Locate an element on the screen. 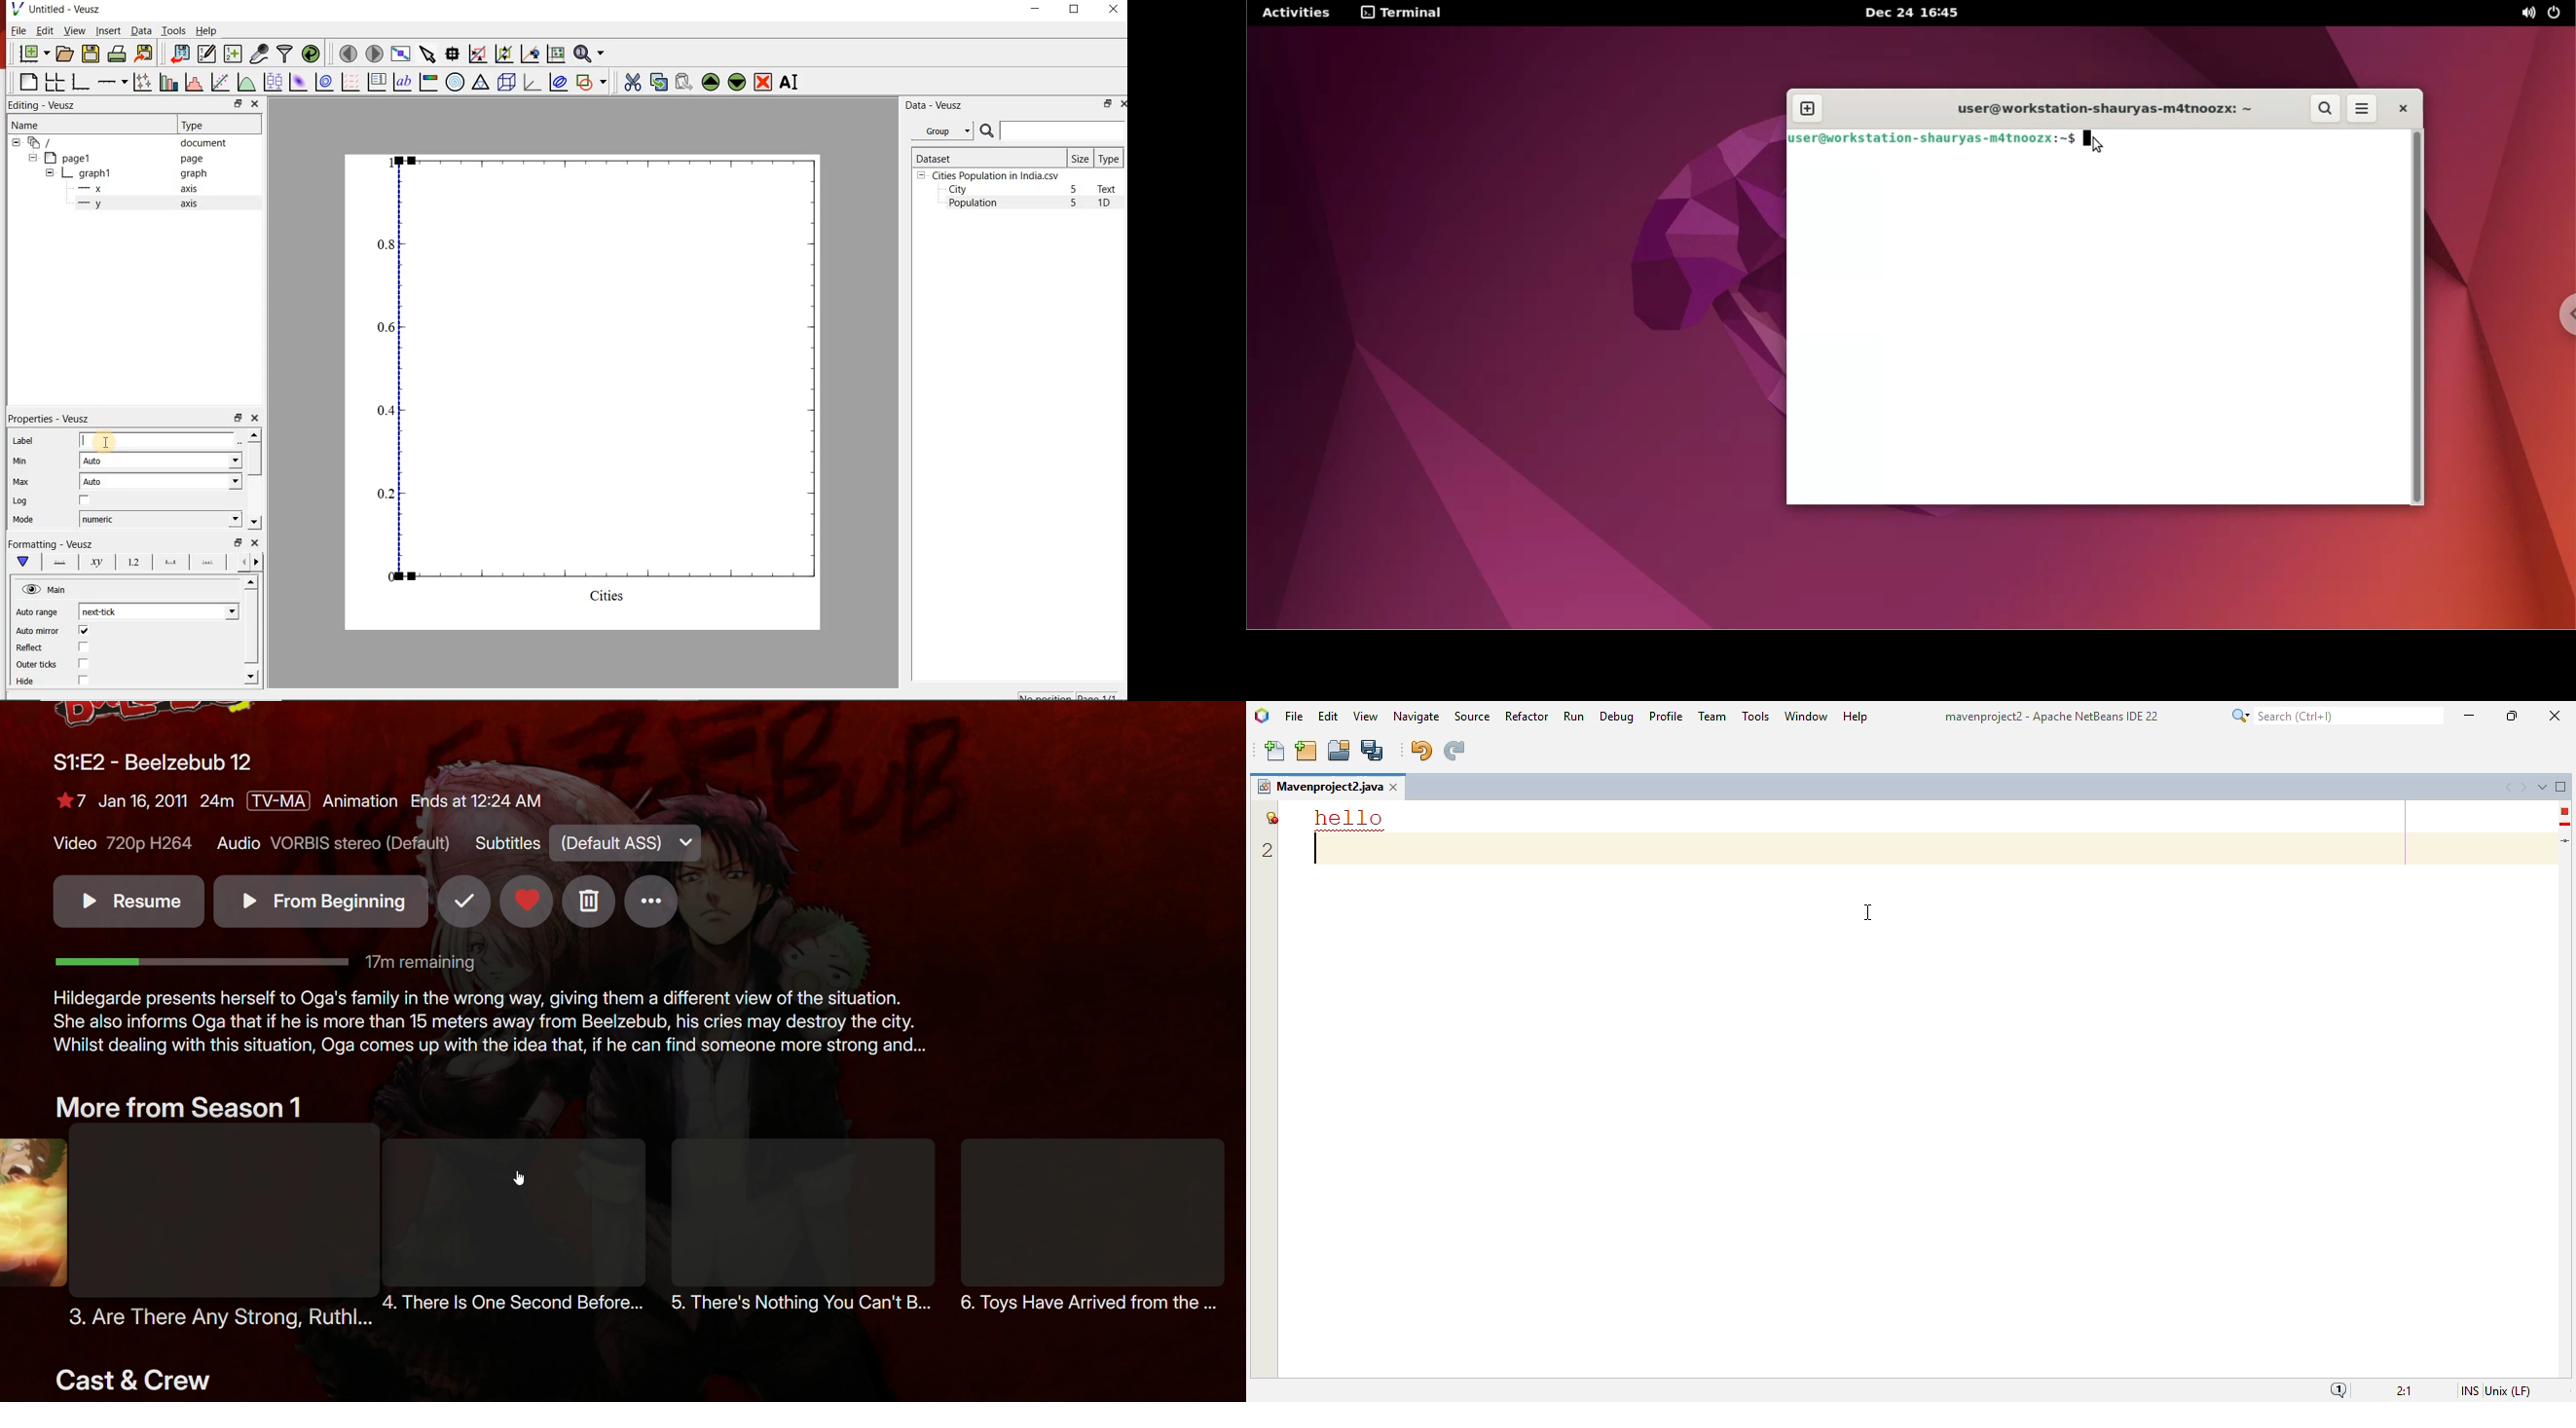 This screenshot has width=2576, height=1428. 5 is located at coordinates (1075, 203).